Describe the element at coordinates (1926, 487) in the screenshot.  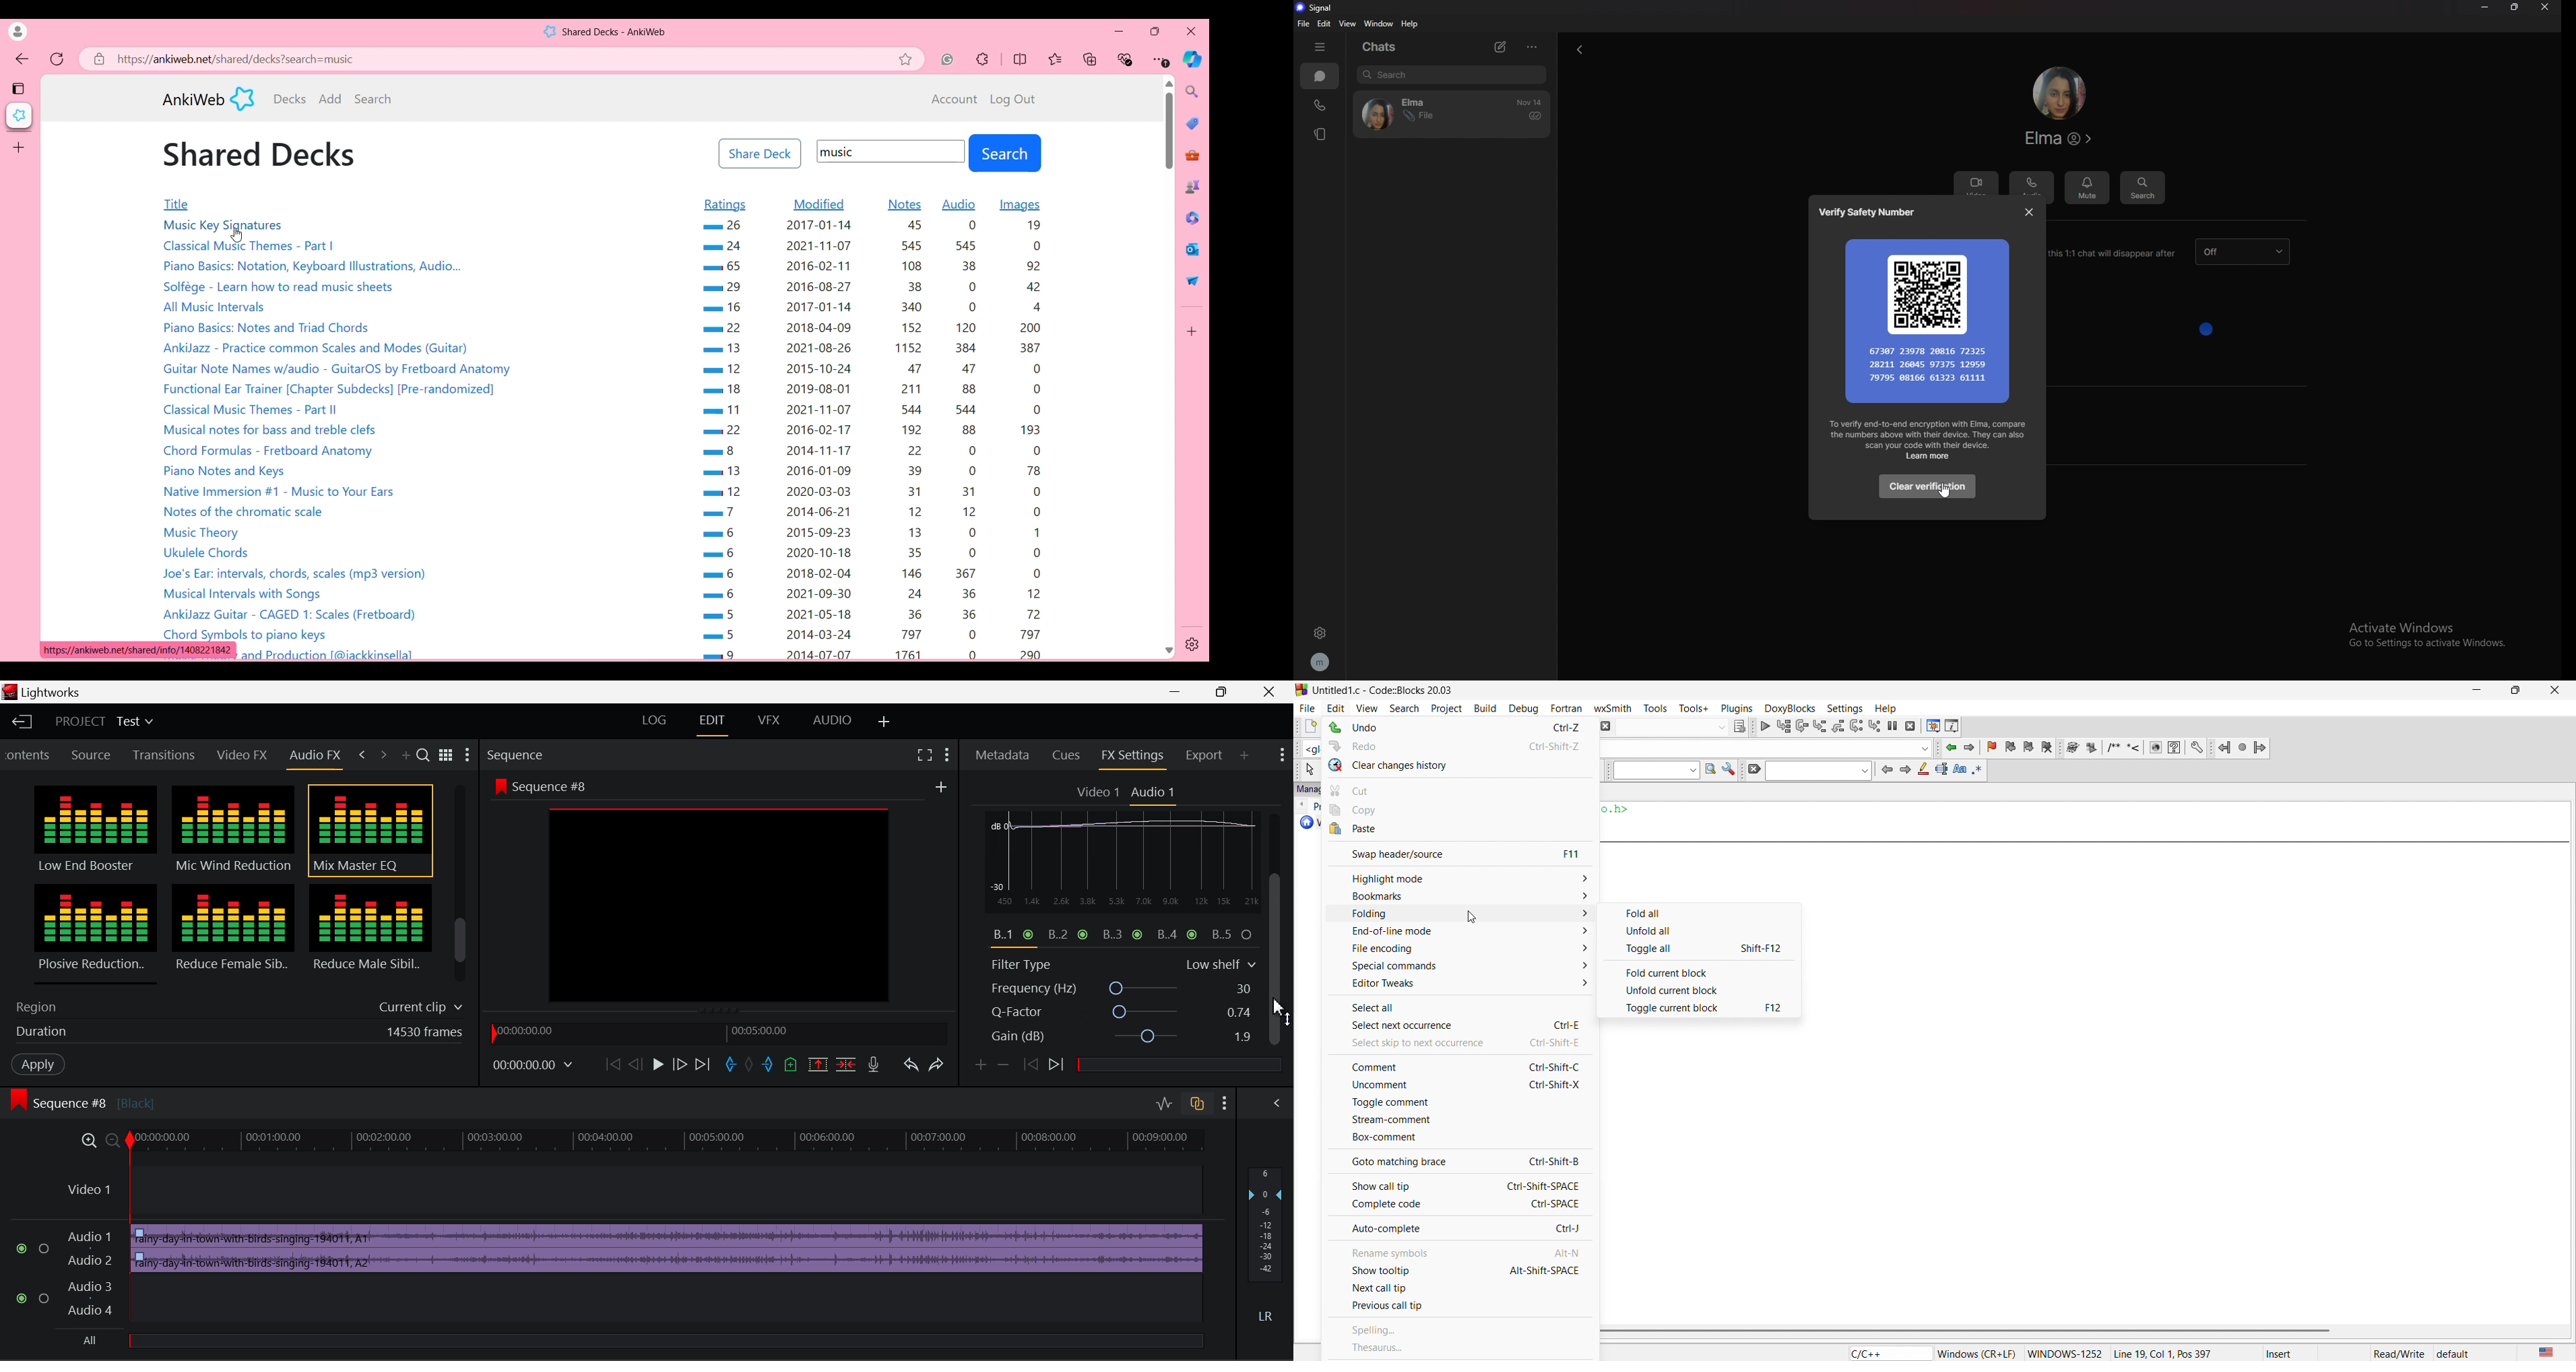
I see `clear verification` at that location.